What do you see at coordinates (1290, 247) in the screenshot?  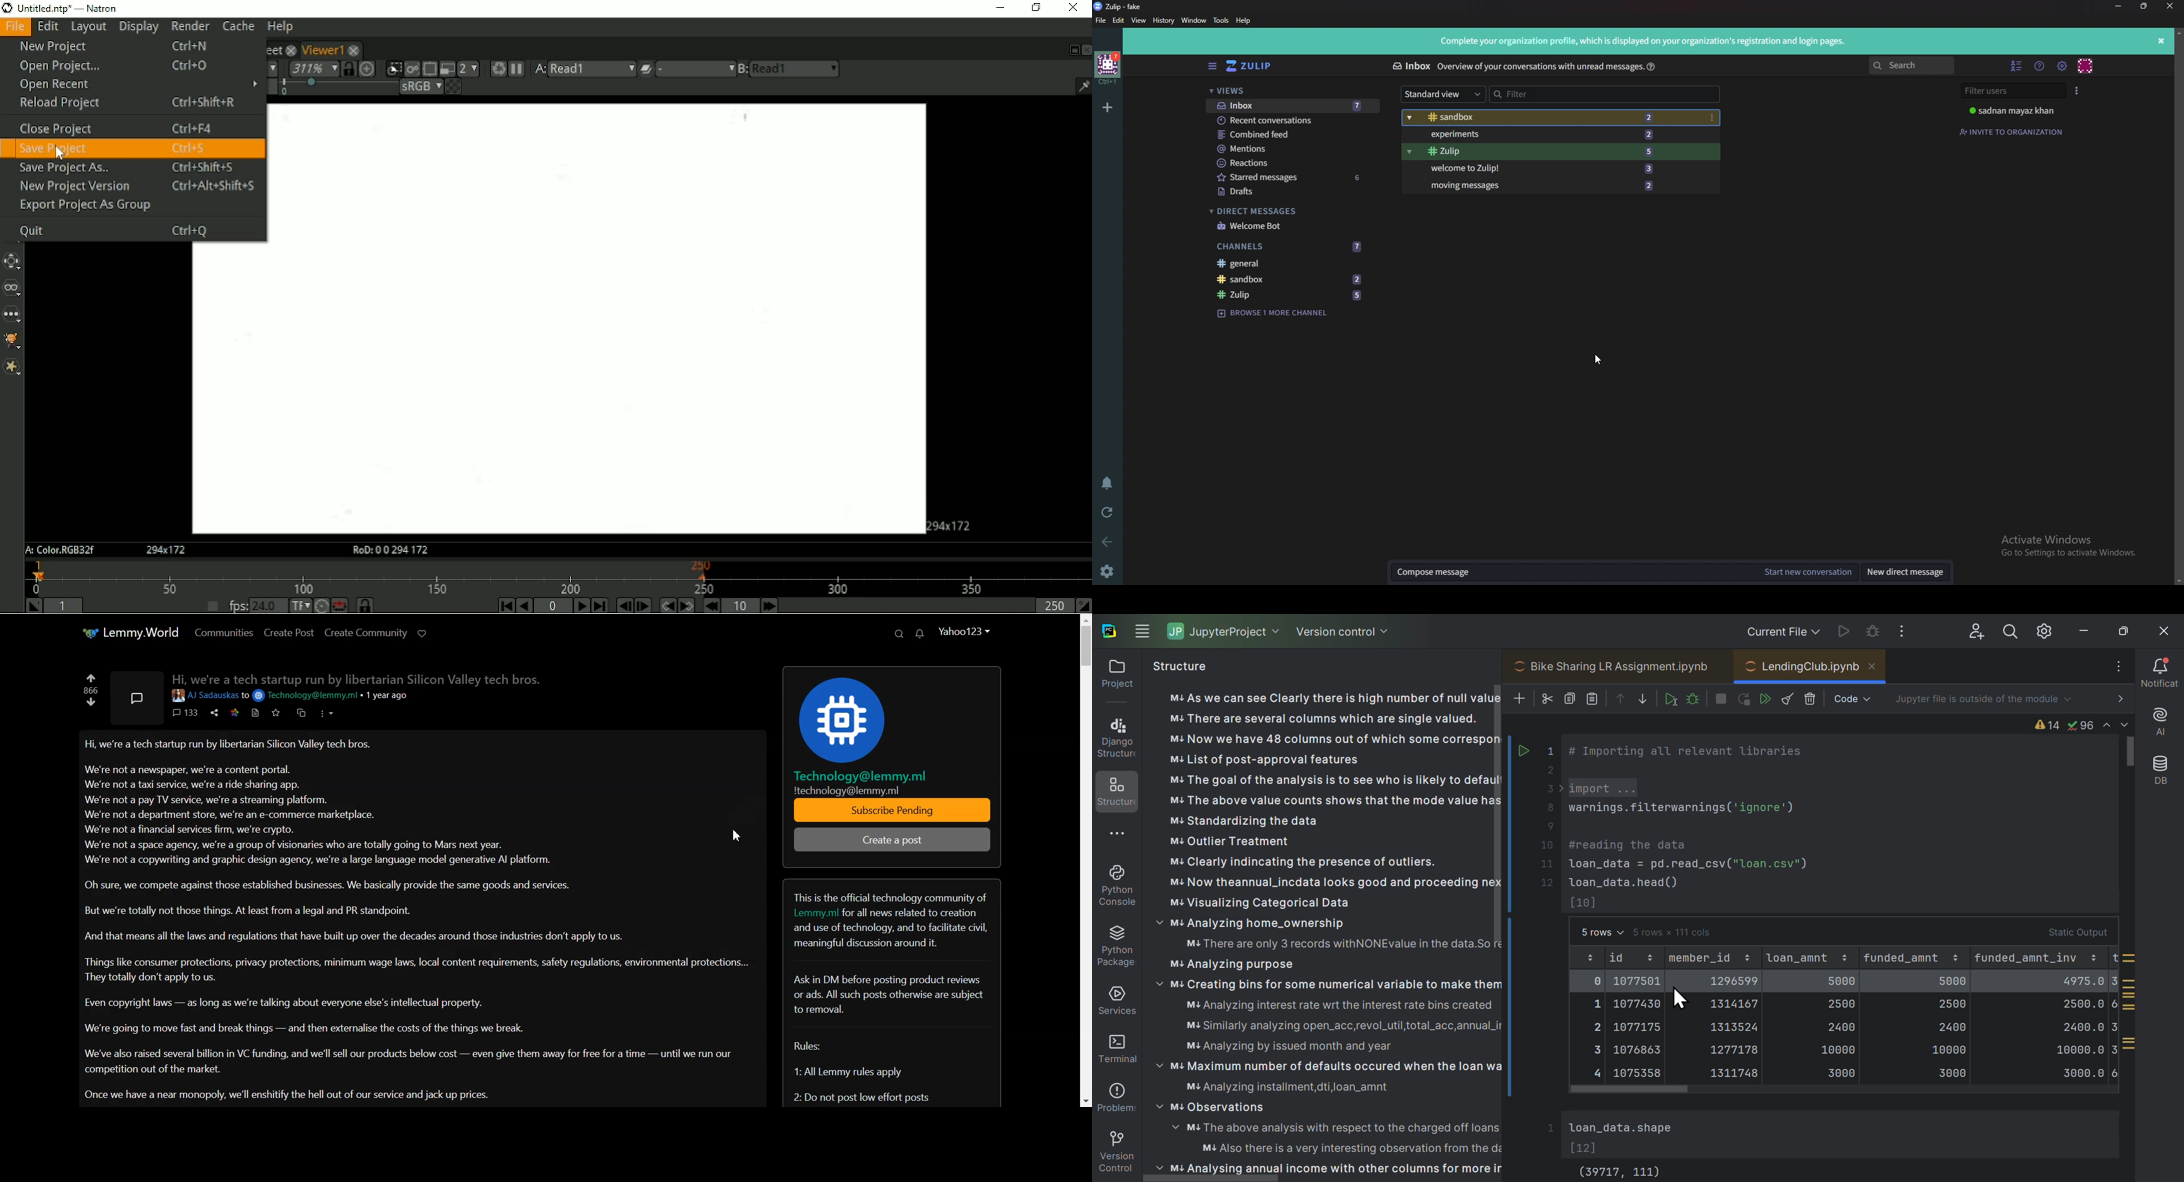 I see `Channels` at bounding box center [1290, 247].